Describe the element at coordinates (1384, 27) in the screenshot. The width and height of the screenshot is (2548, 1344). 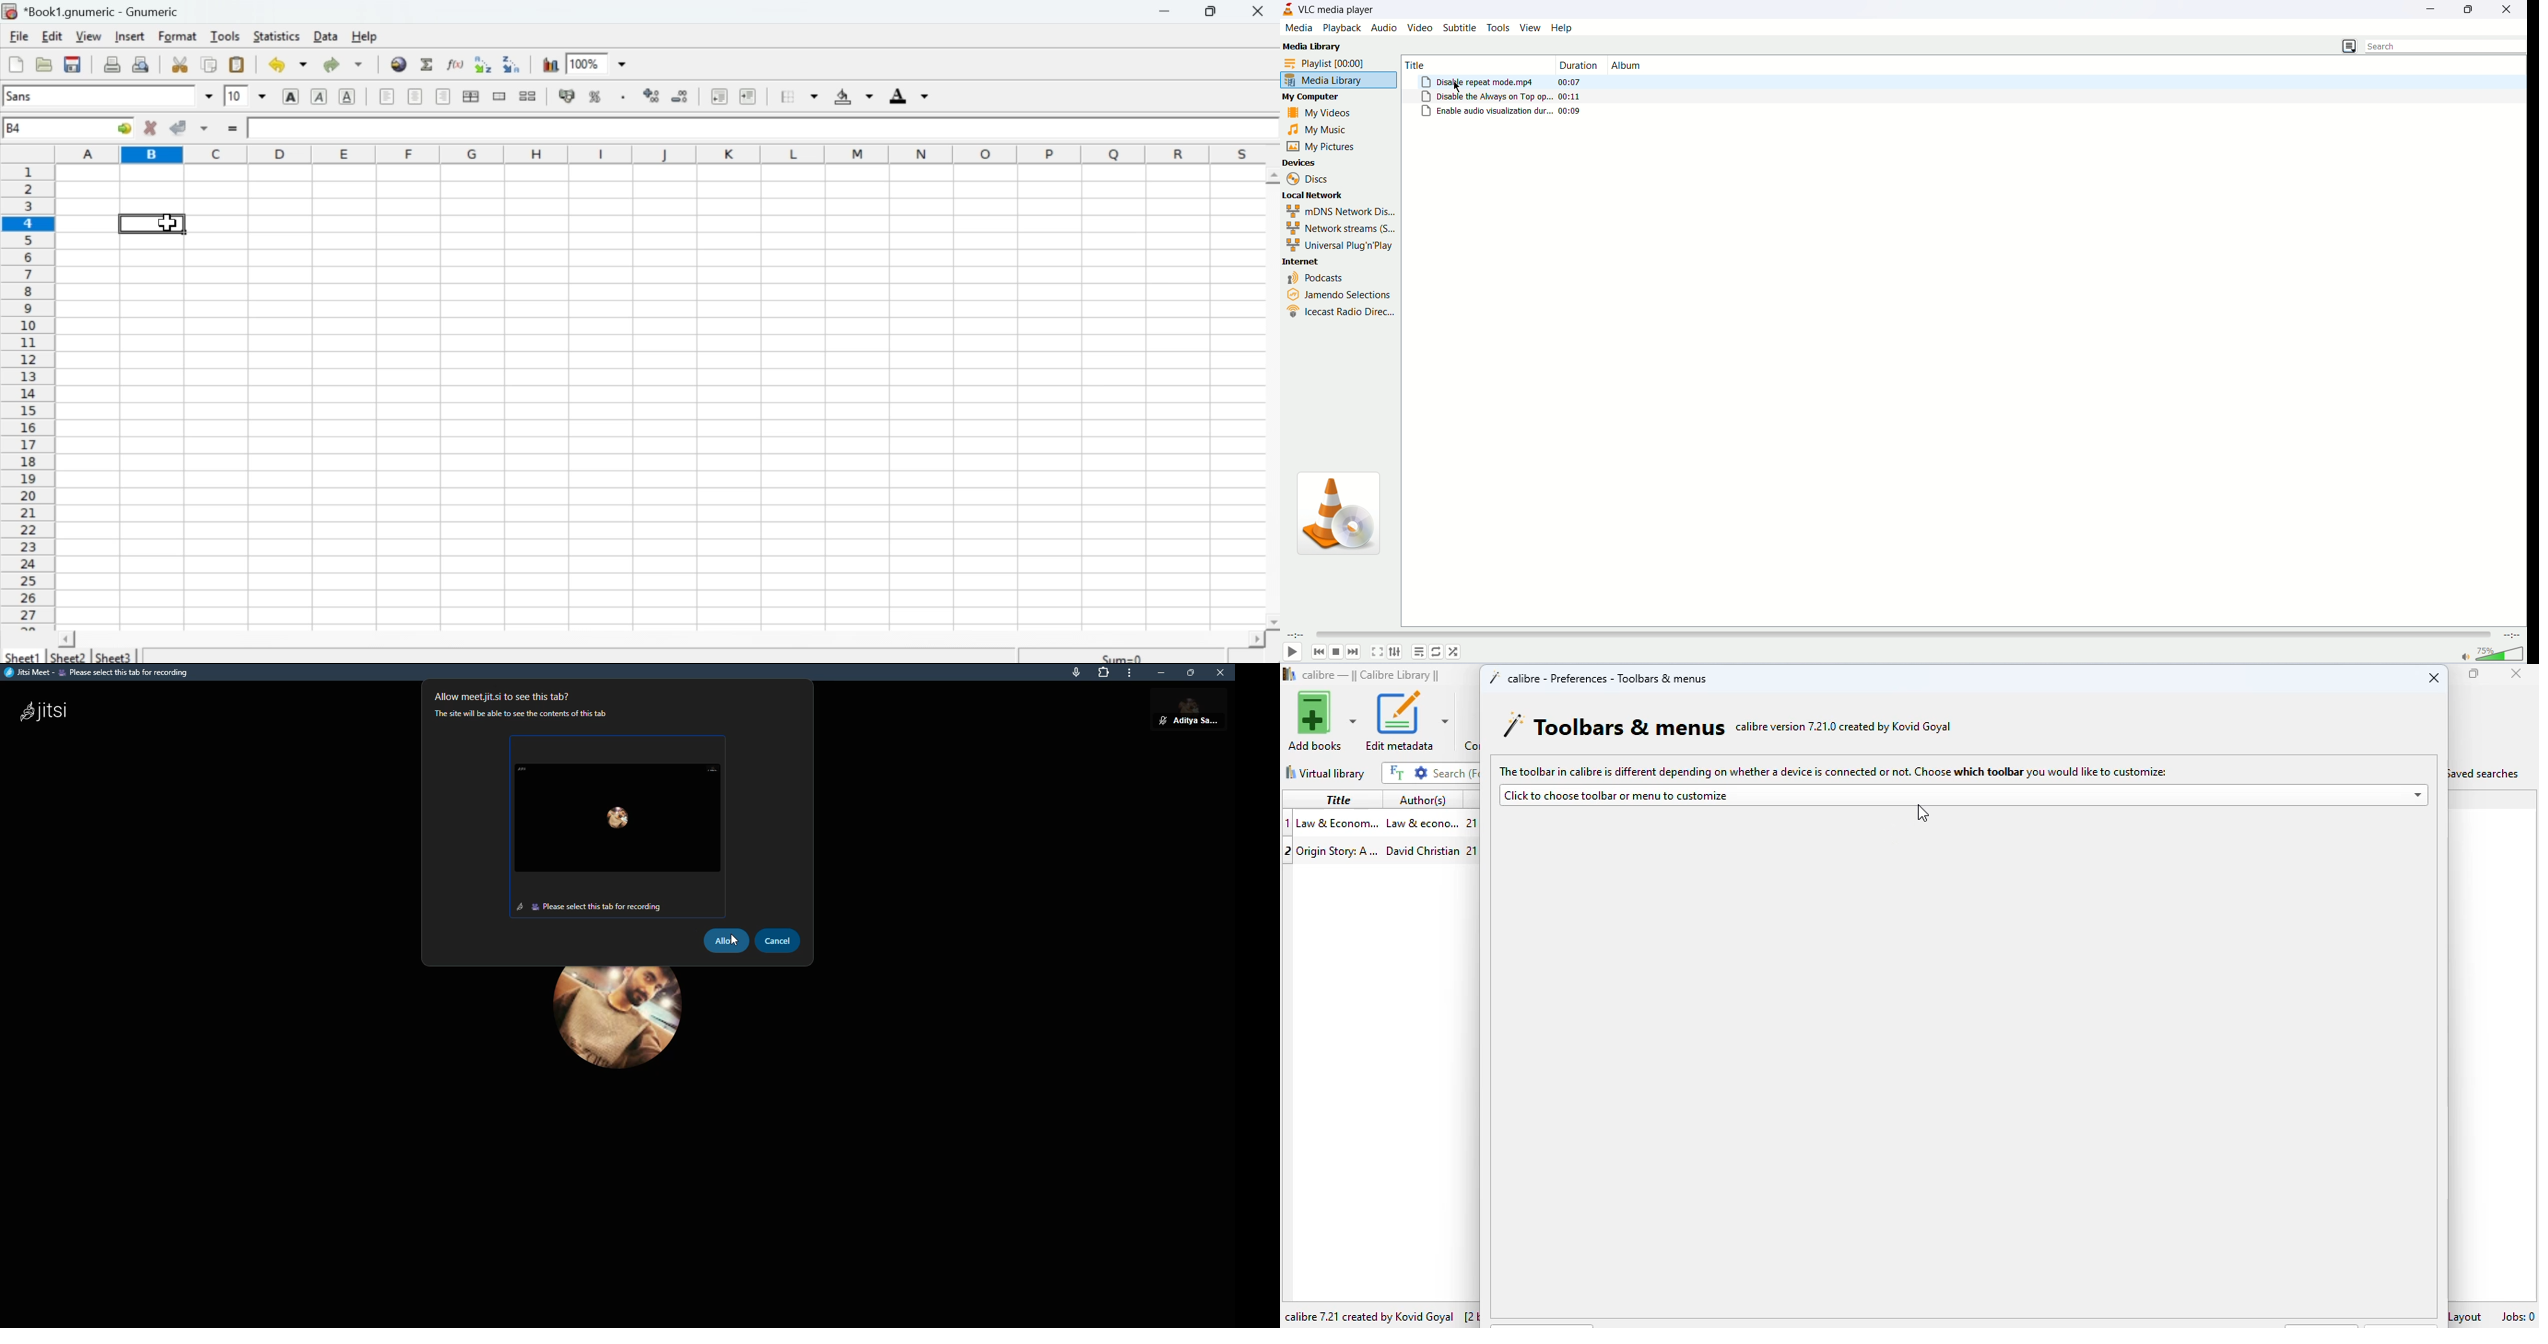
I see `audio` at that location.